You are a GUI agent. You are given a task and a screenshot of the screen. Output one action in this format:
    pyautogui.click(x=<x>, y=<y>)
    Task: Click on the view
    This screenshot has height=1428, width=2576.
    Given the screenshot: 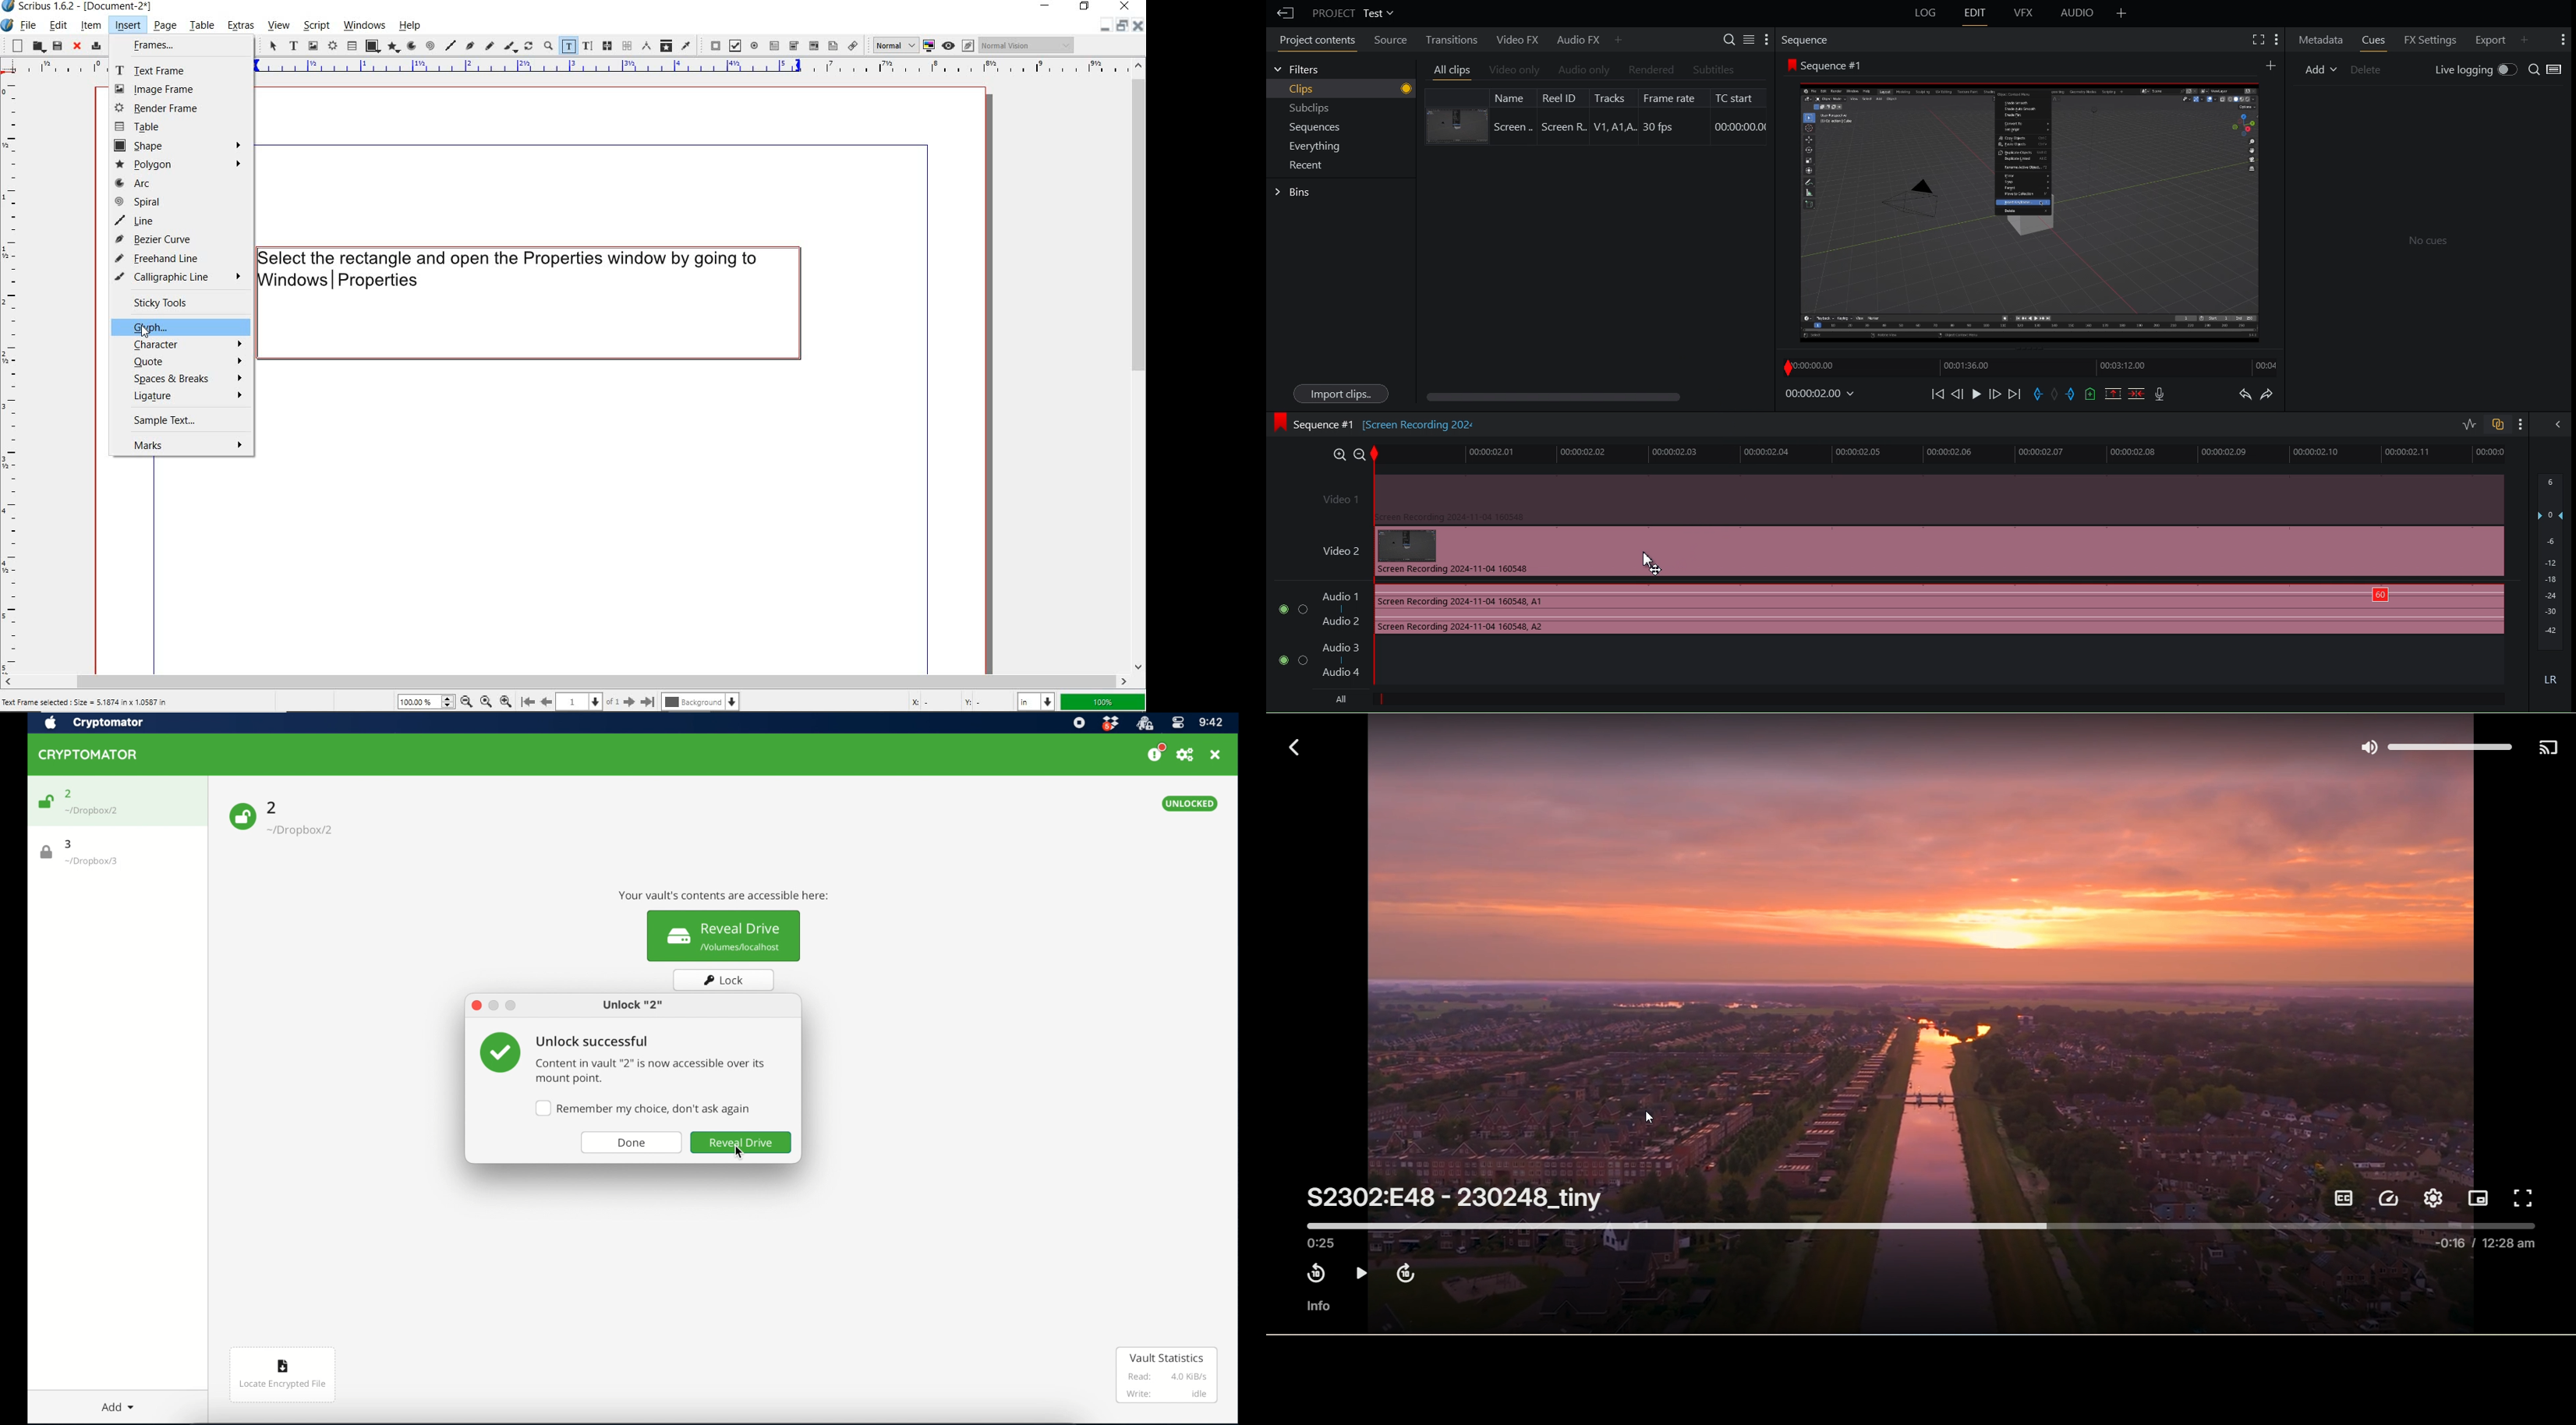 What is the action you would take?
    pyautogui.click(x=278, y=27)
    